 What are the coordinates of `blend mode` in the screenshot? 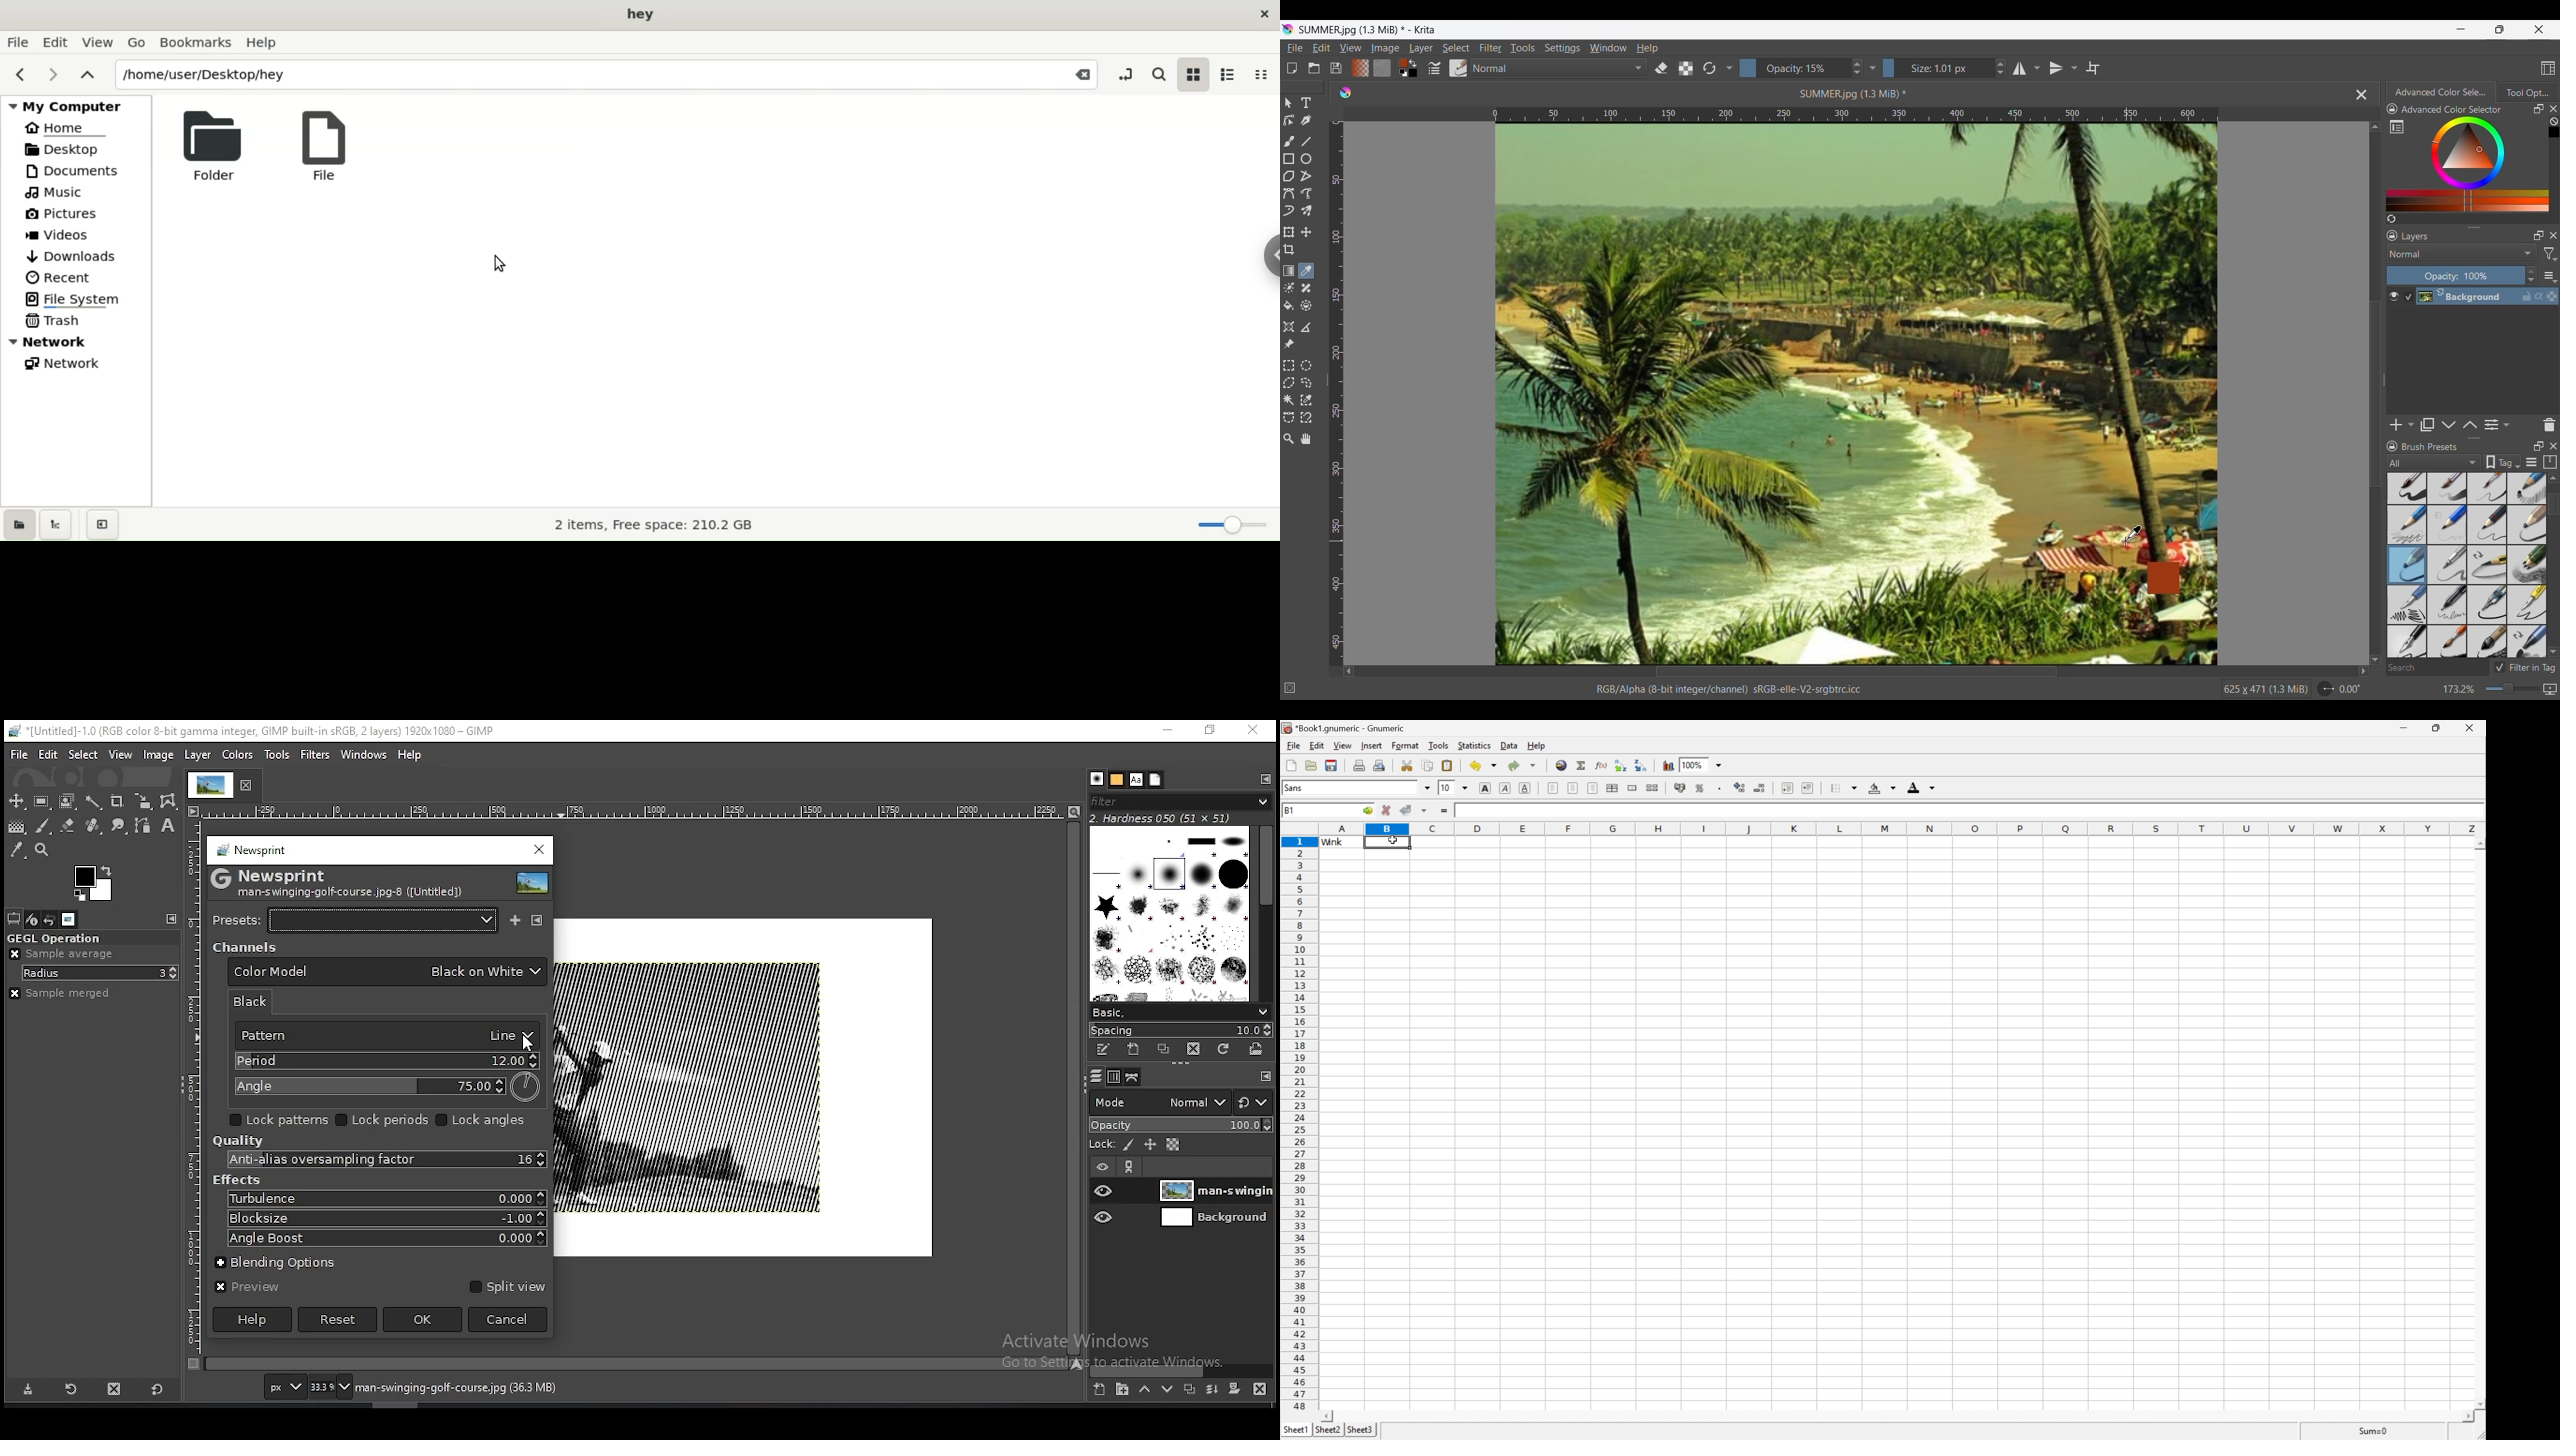 It's located at (1157, 1102).